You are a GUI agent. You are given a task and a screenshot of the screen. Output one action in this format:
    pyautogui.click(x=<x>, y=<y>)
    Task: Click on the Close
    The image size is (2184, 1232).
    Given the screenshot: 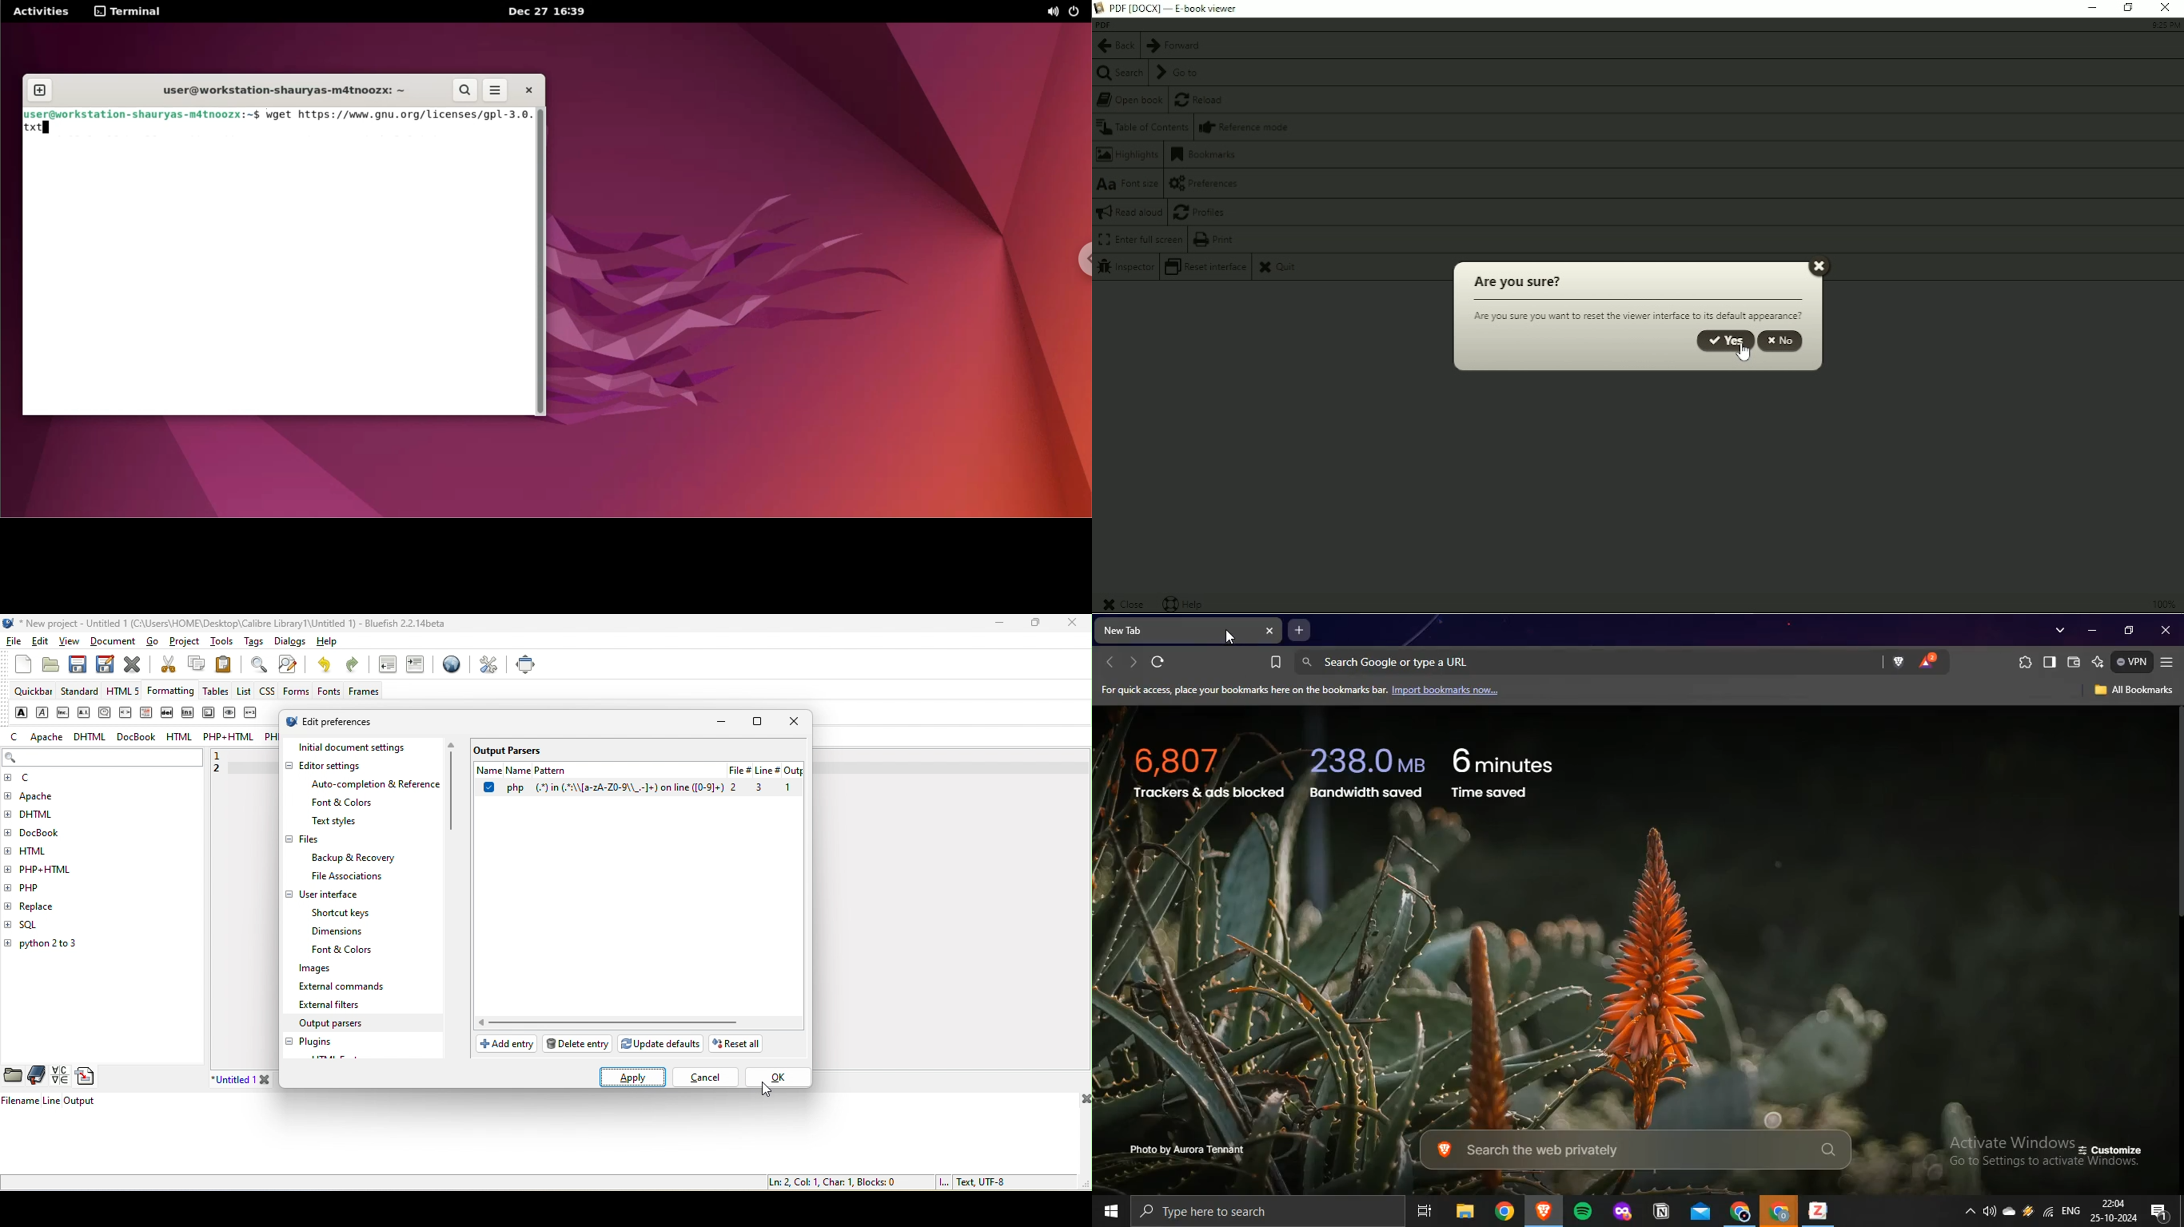 What is the action you would take?
    pyautogui.click(x=1125, y=603)
    